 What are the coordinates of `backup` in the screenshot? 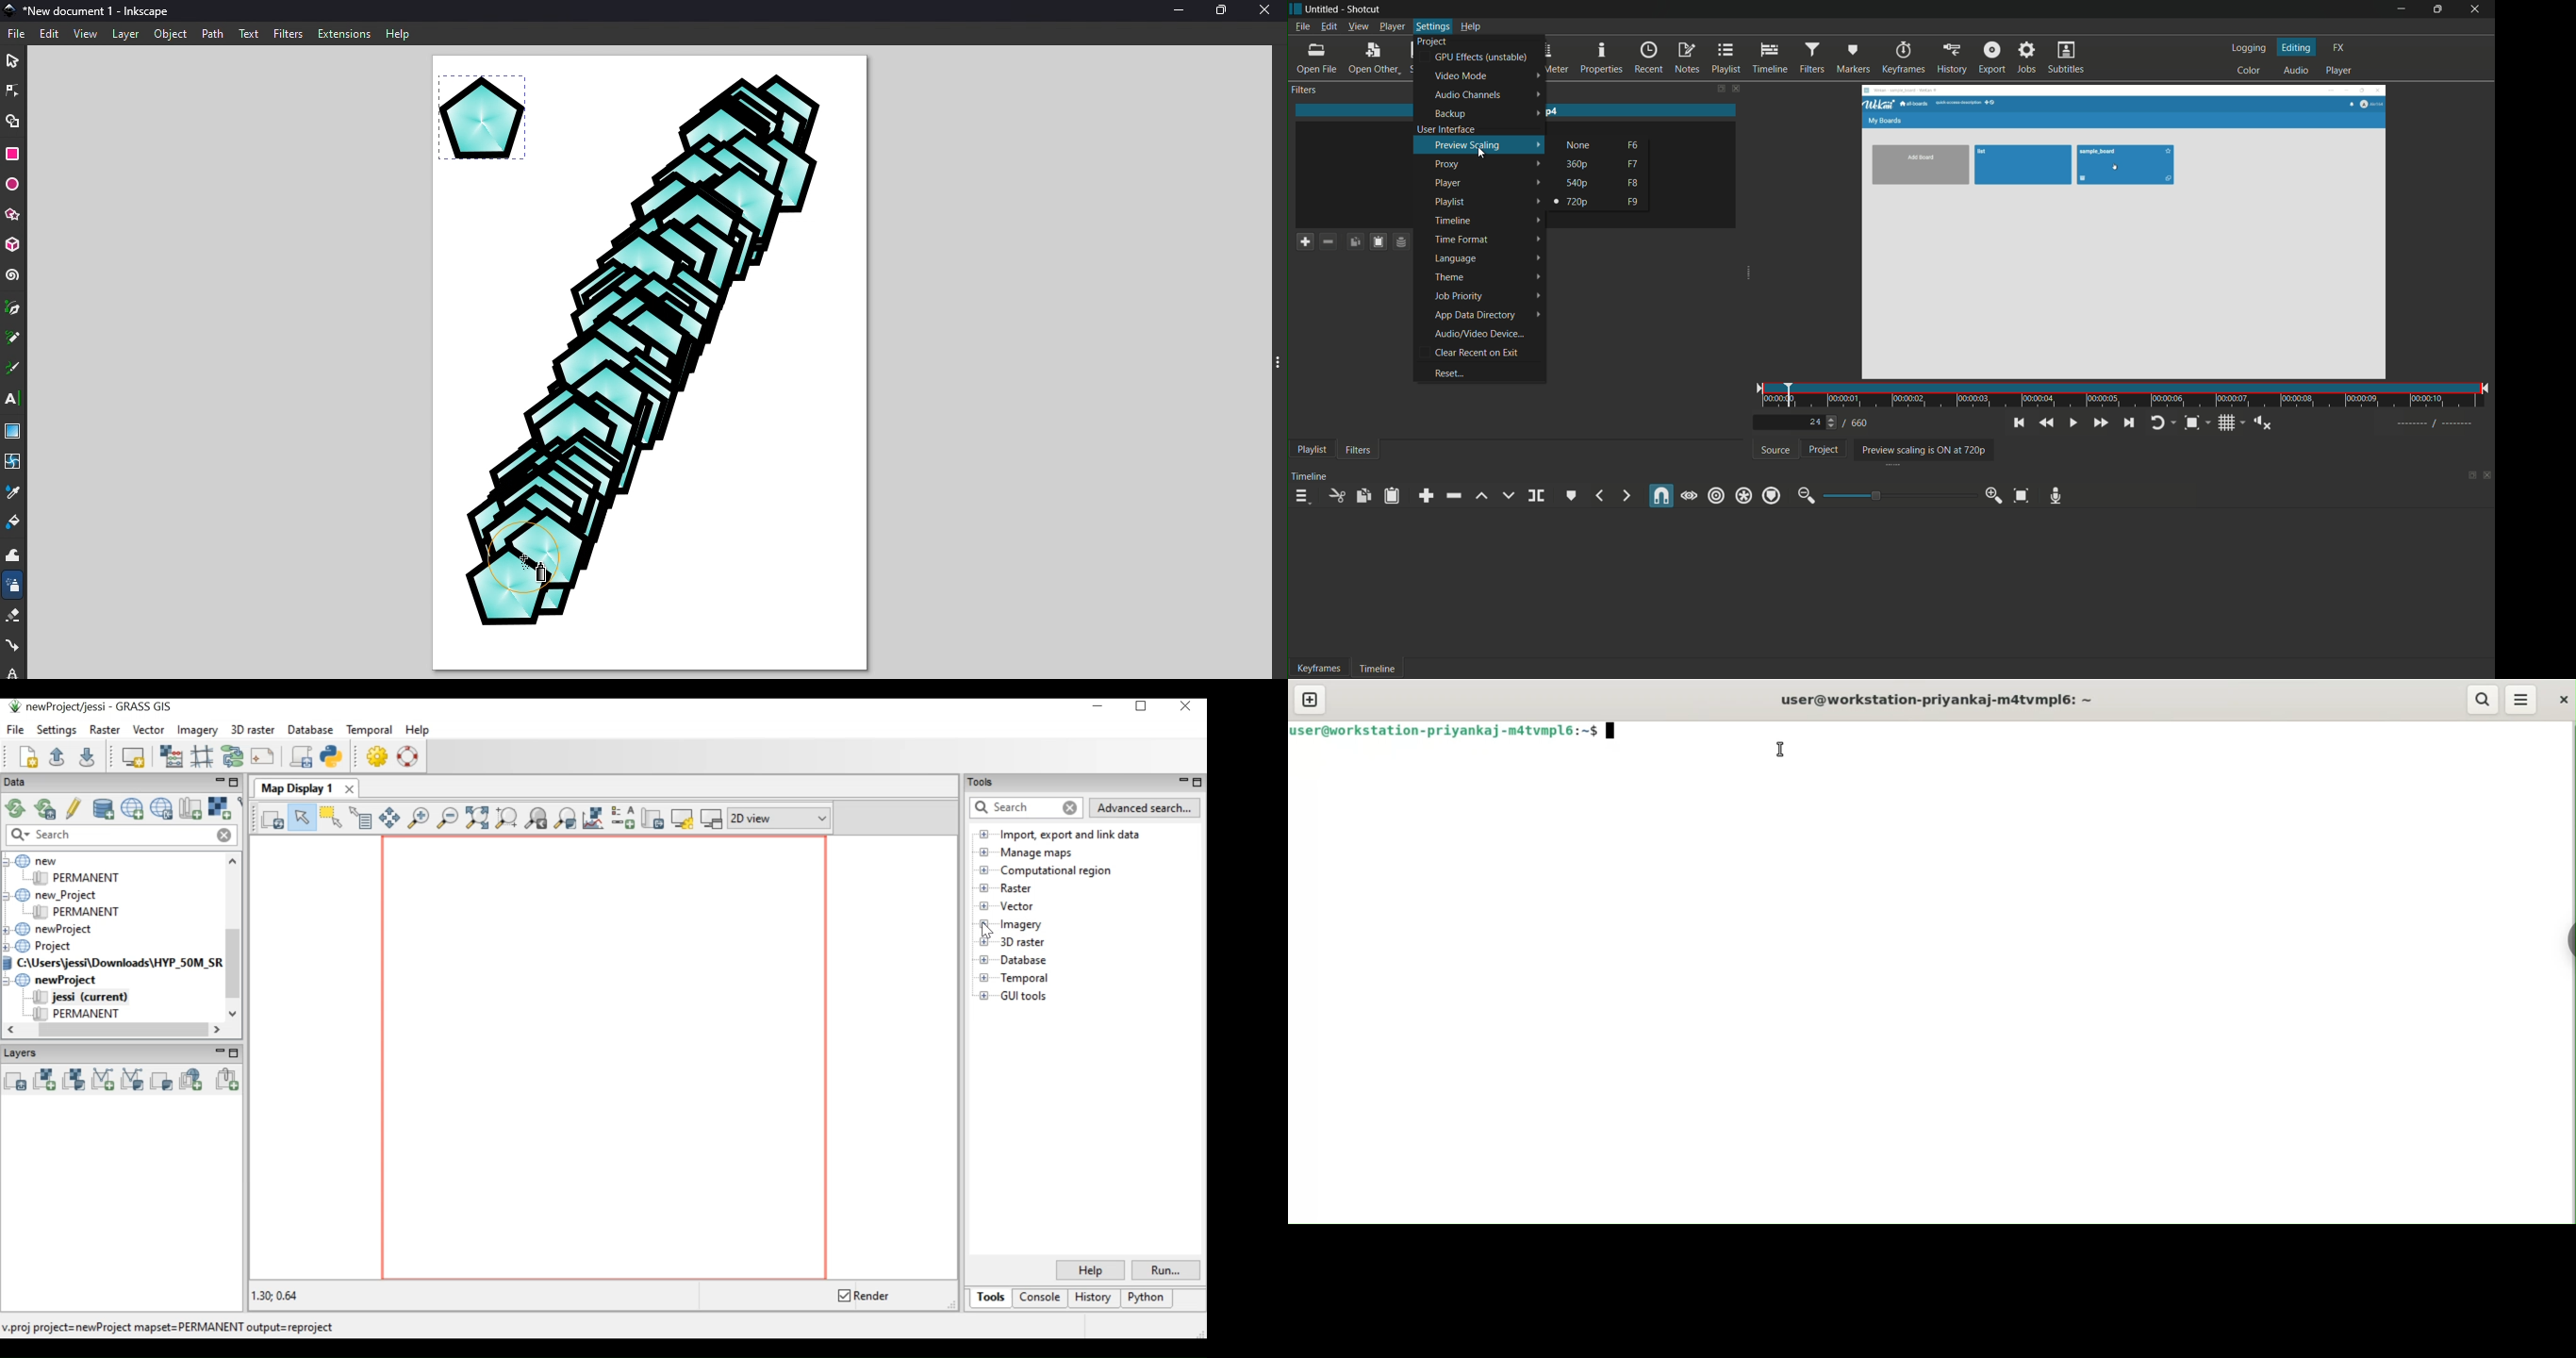 It's located at (1450, 114).